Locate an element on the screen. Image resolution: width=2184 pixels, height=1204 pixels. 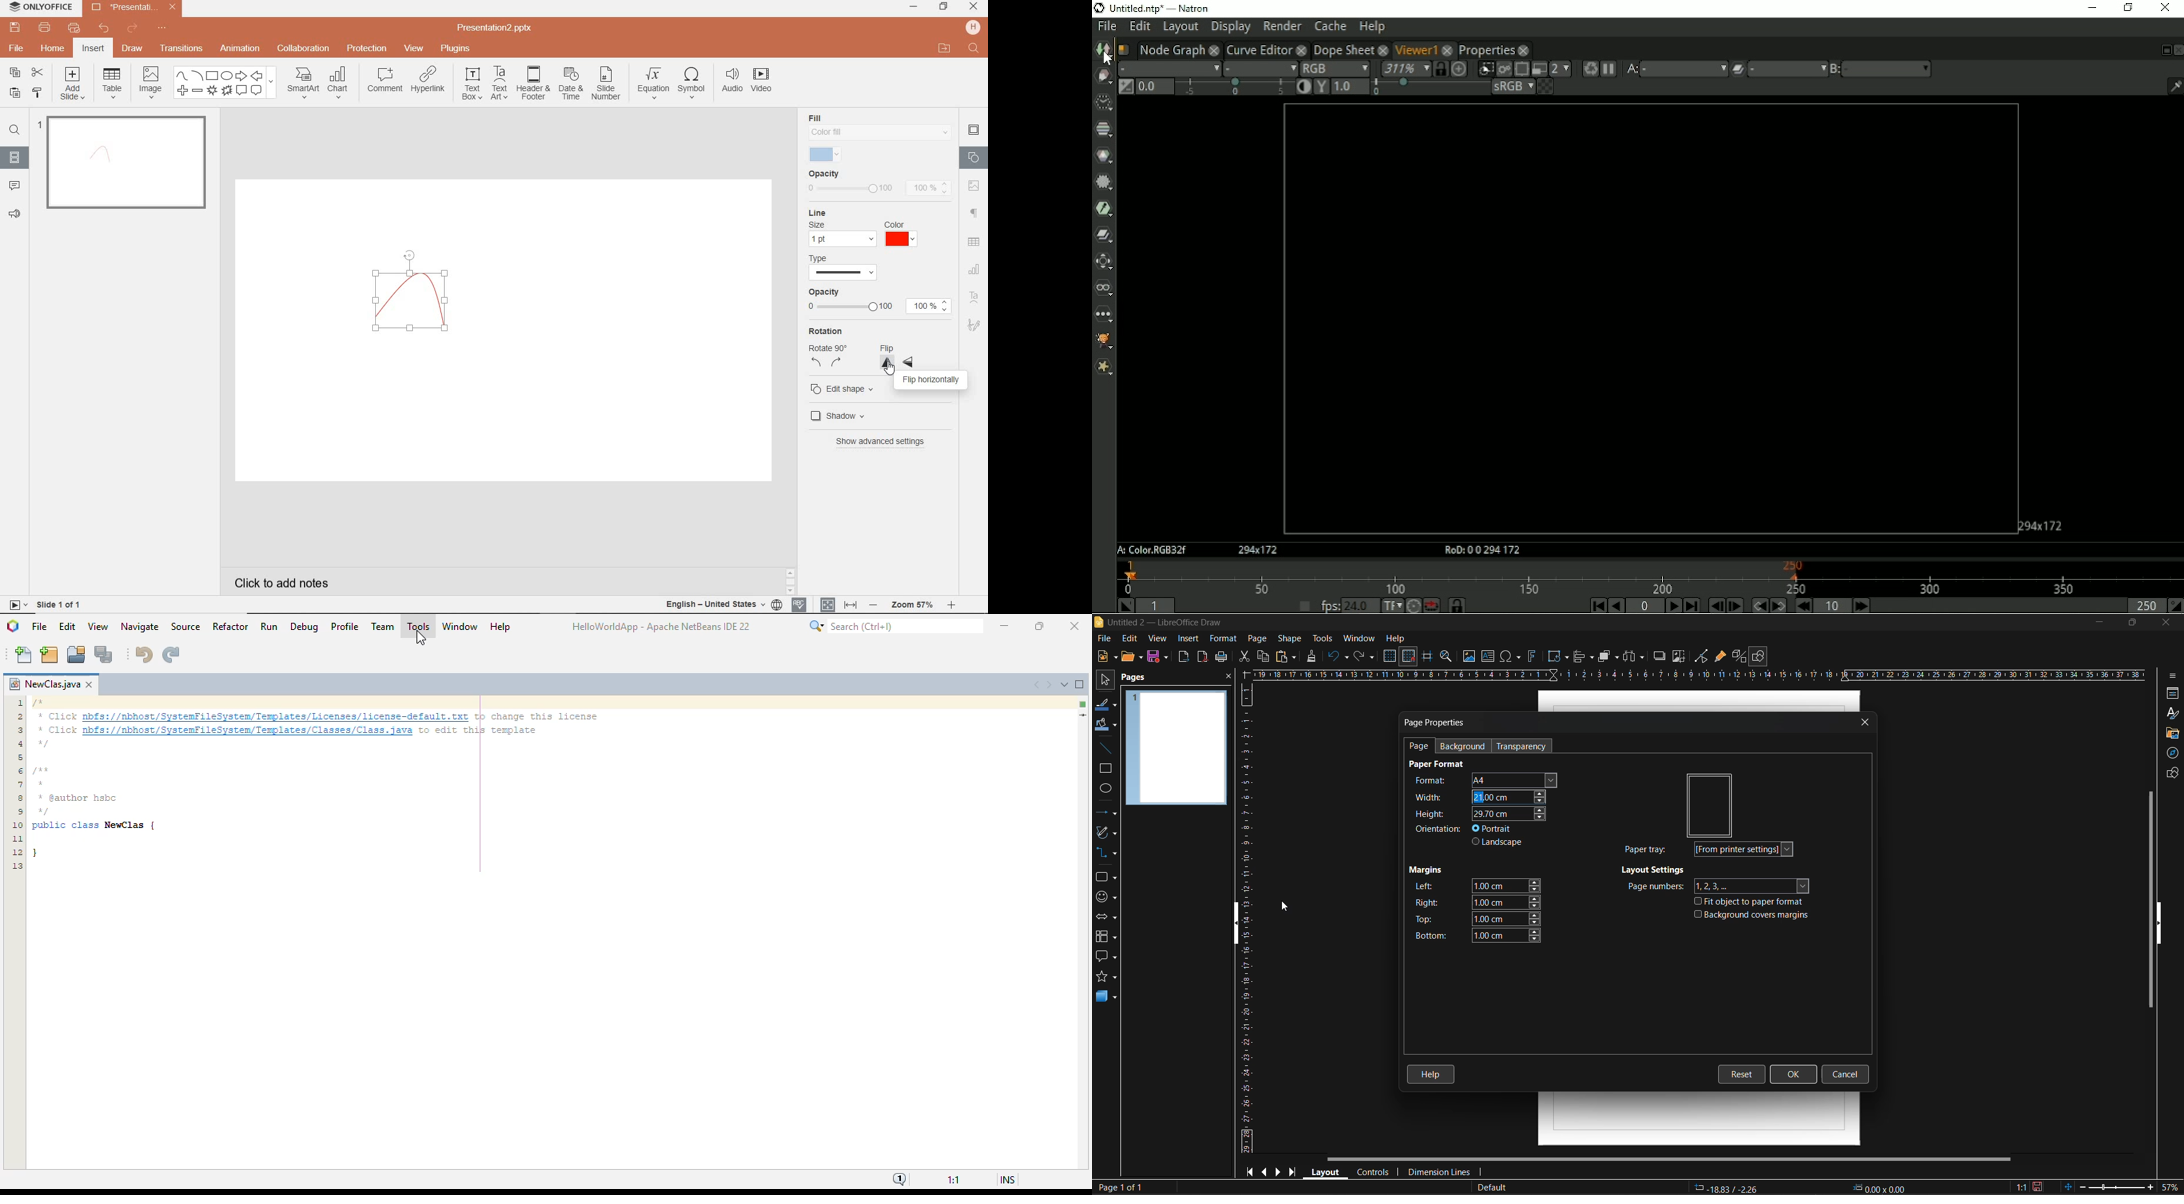
line settings is located at coordinates (840, 227).